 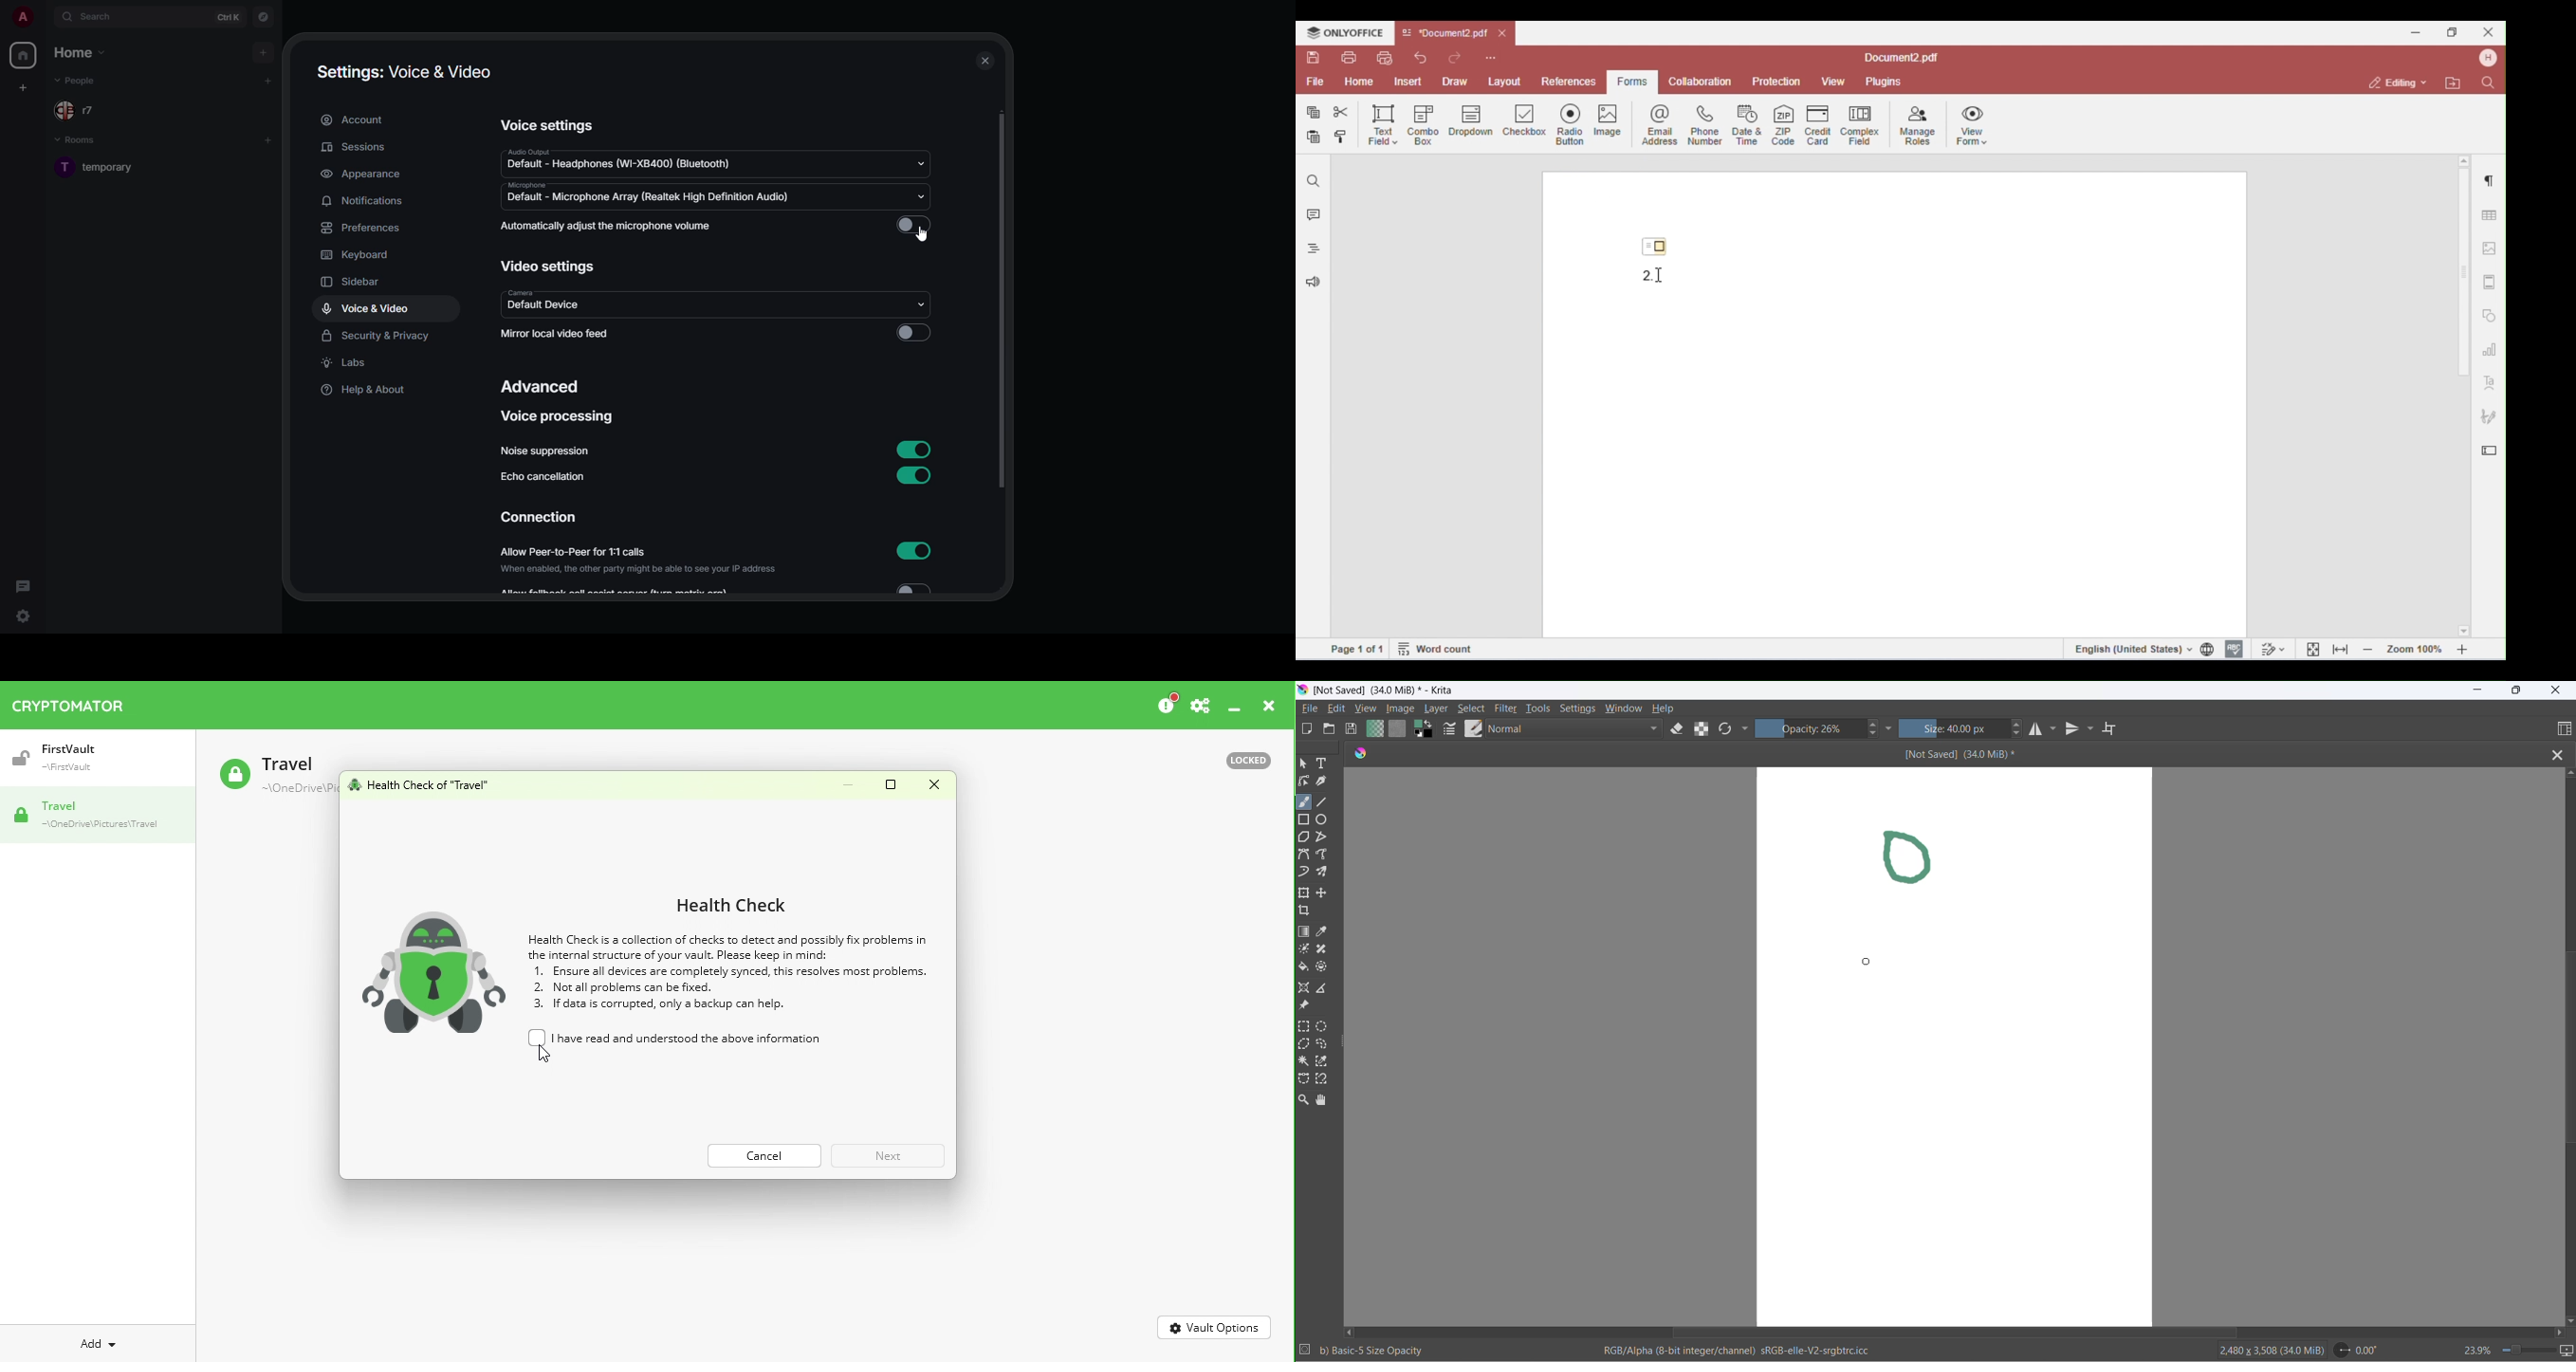 What do you see at coordinates (577, 334) in the screenshot?
I see `mirror local feed` at bounding box center [577, 334].